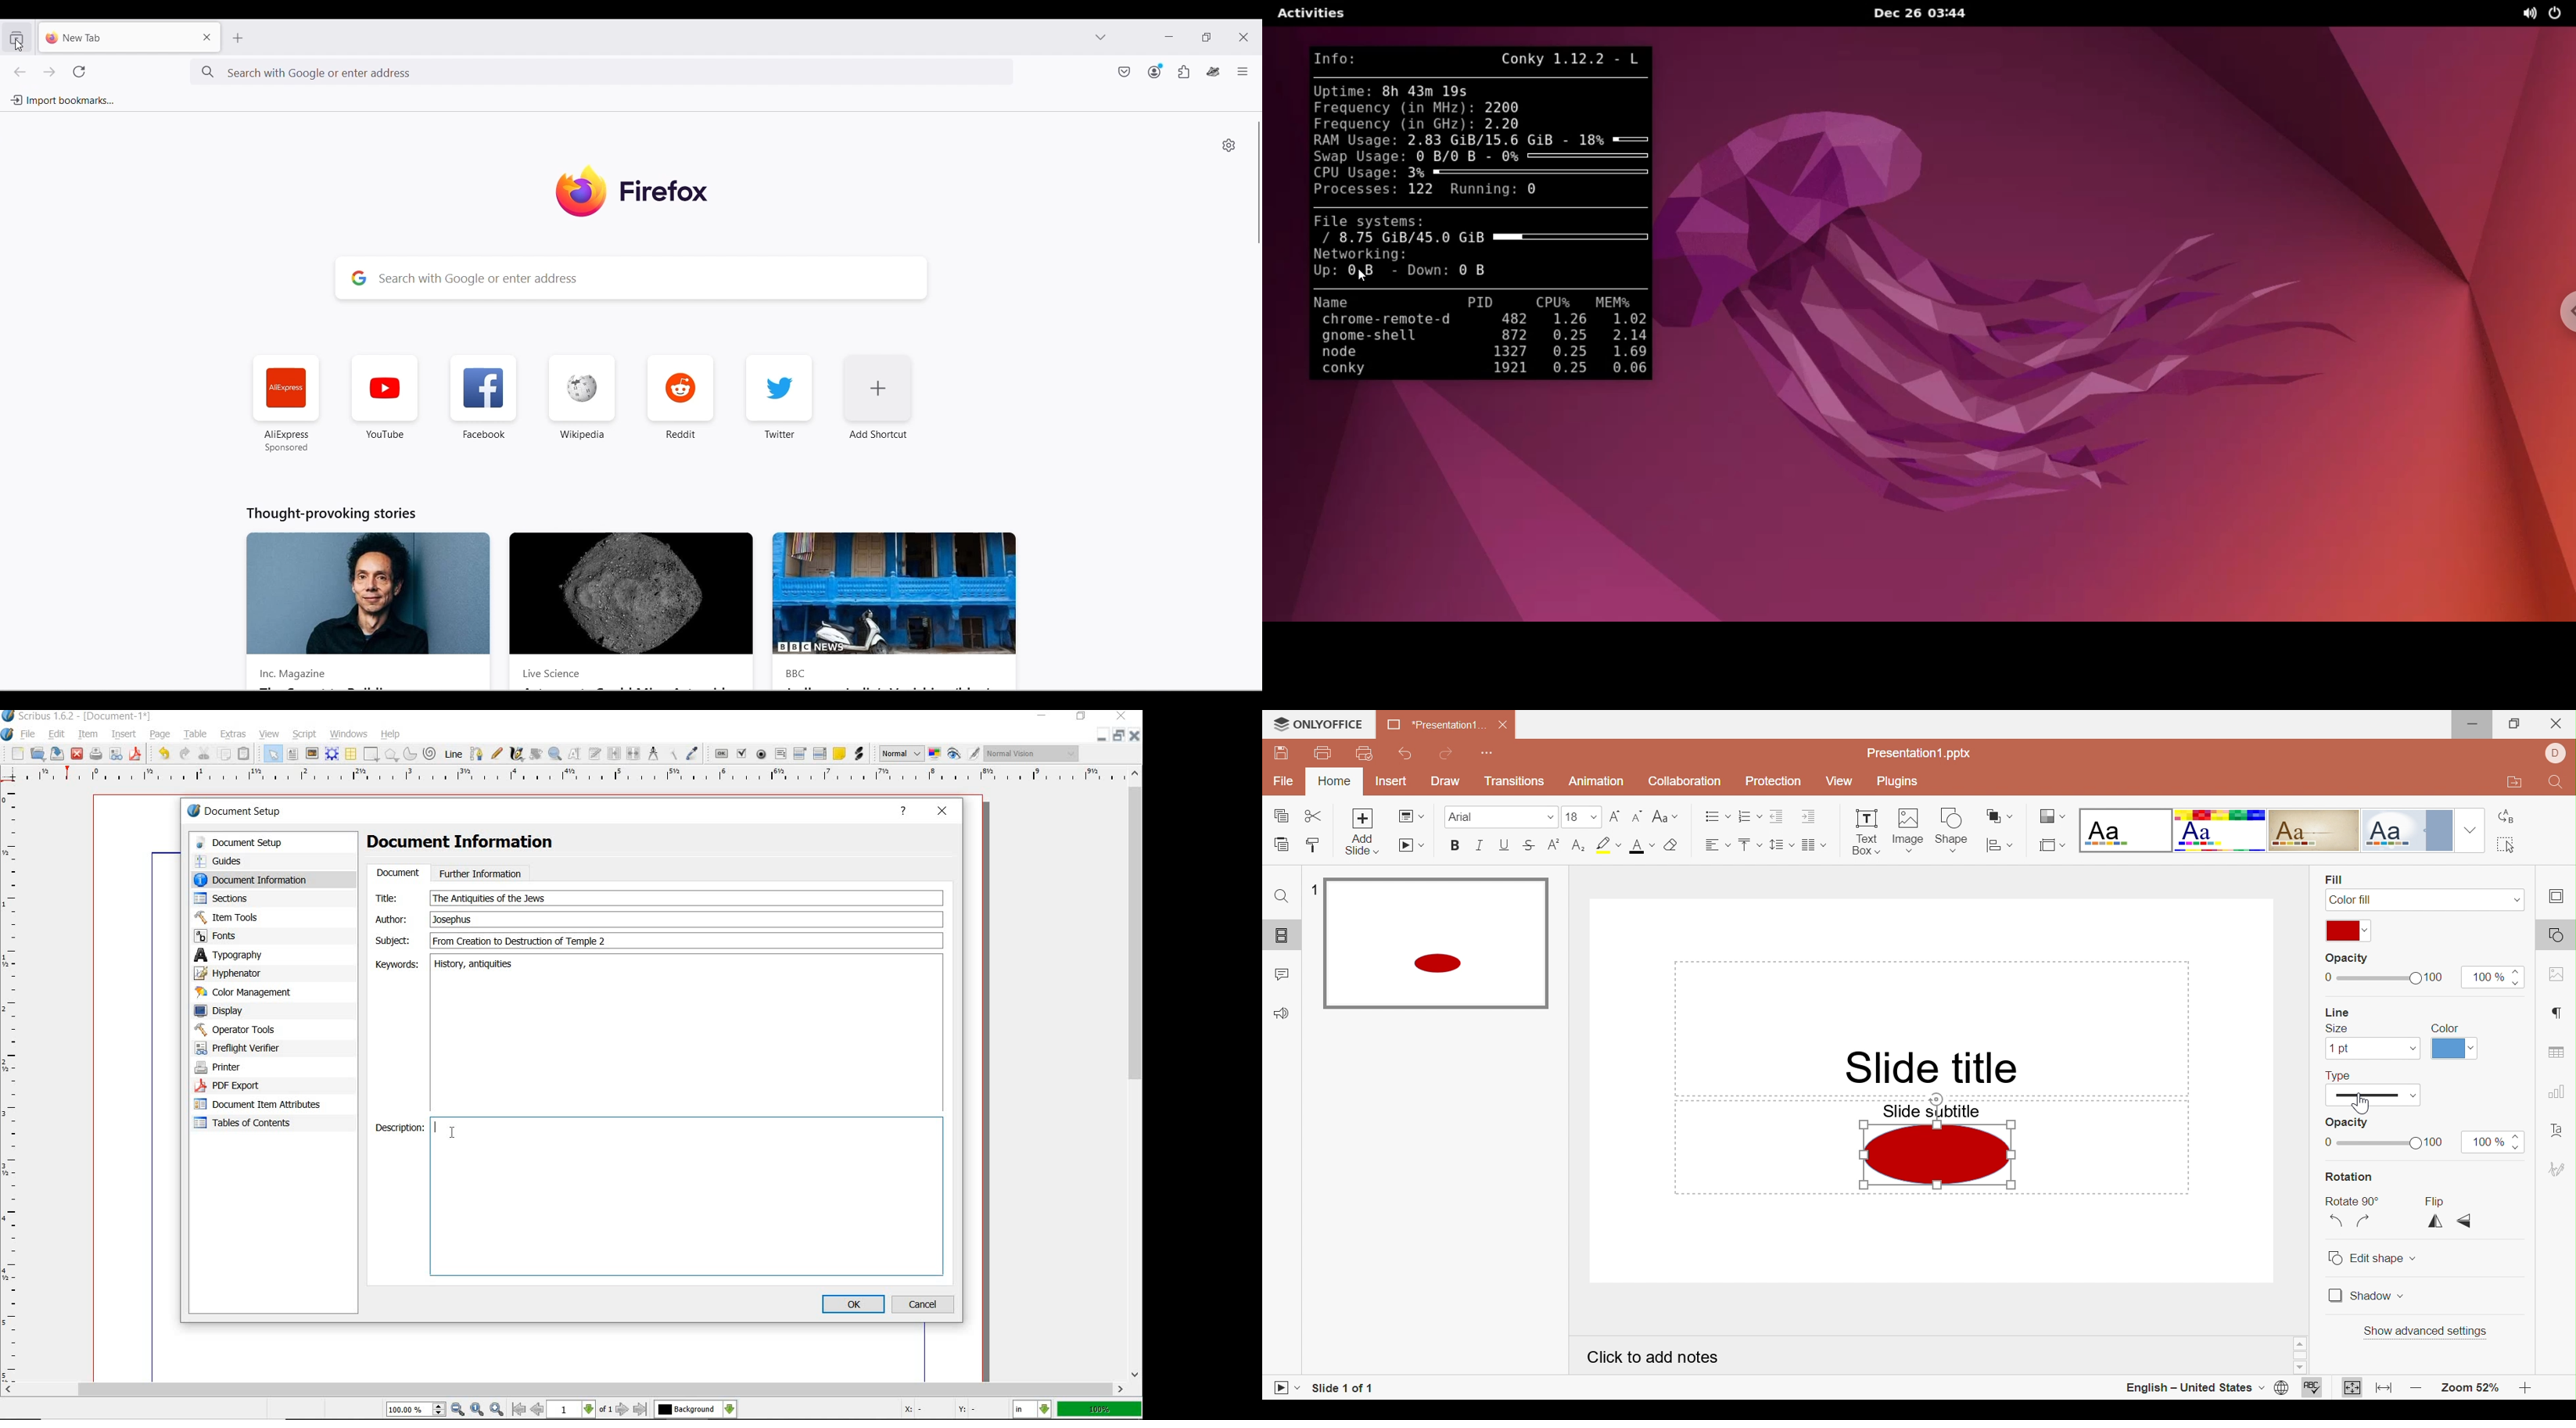  I want to click on Opacity, so click(2344, 1122).